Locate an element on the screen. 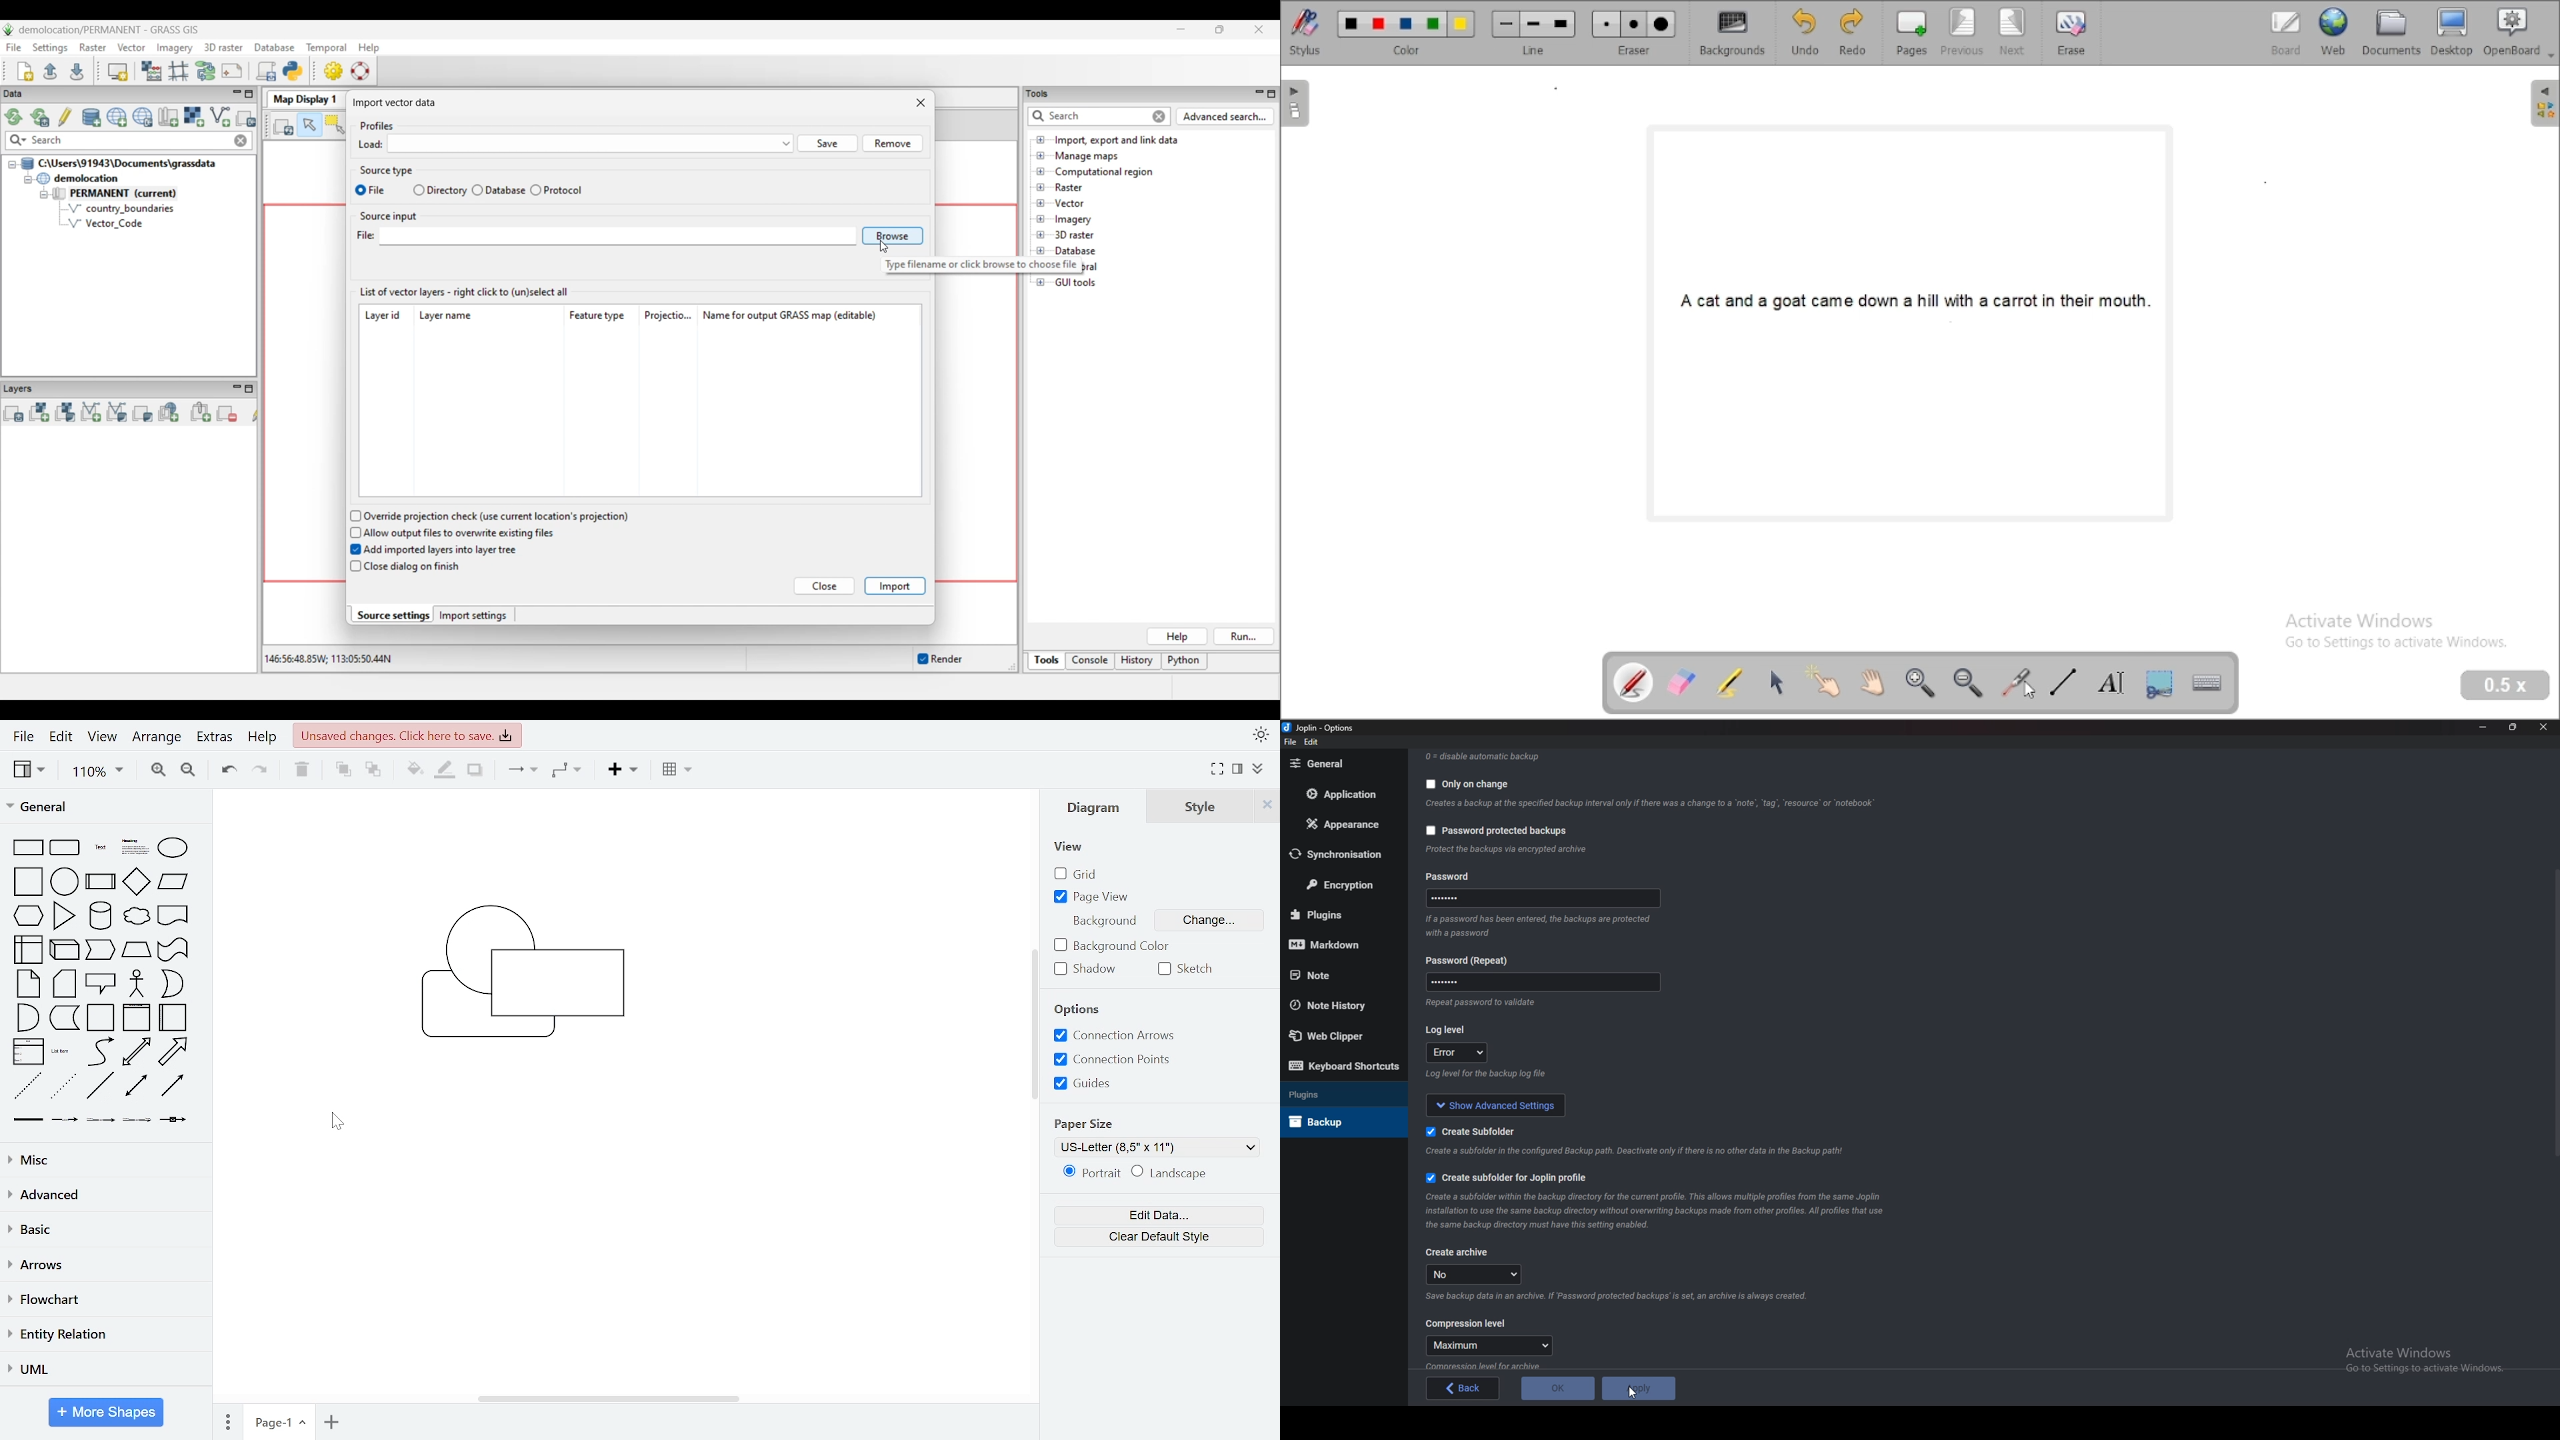 This screenshot has height=1456, width=2576. vertical scrollbar is located at coordinates (1035, 1024).